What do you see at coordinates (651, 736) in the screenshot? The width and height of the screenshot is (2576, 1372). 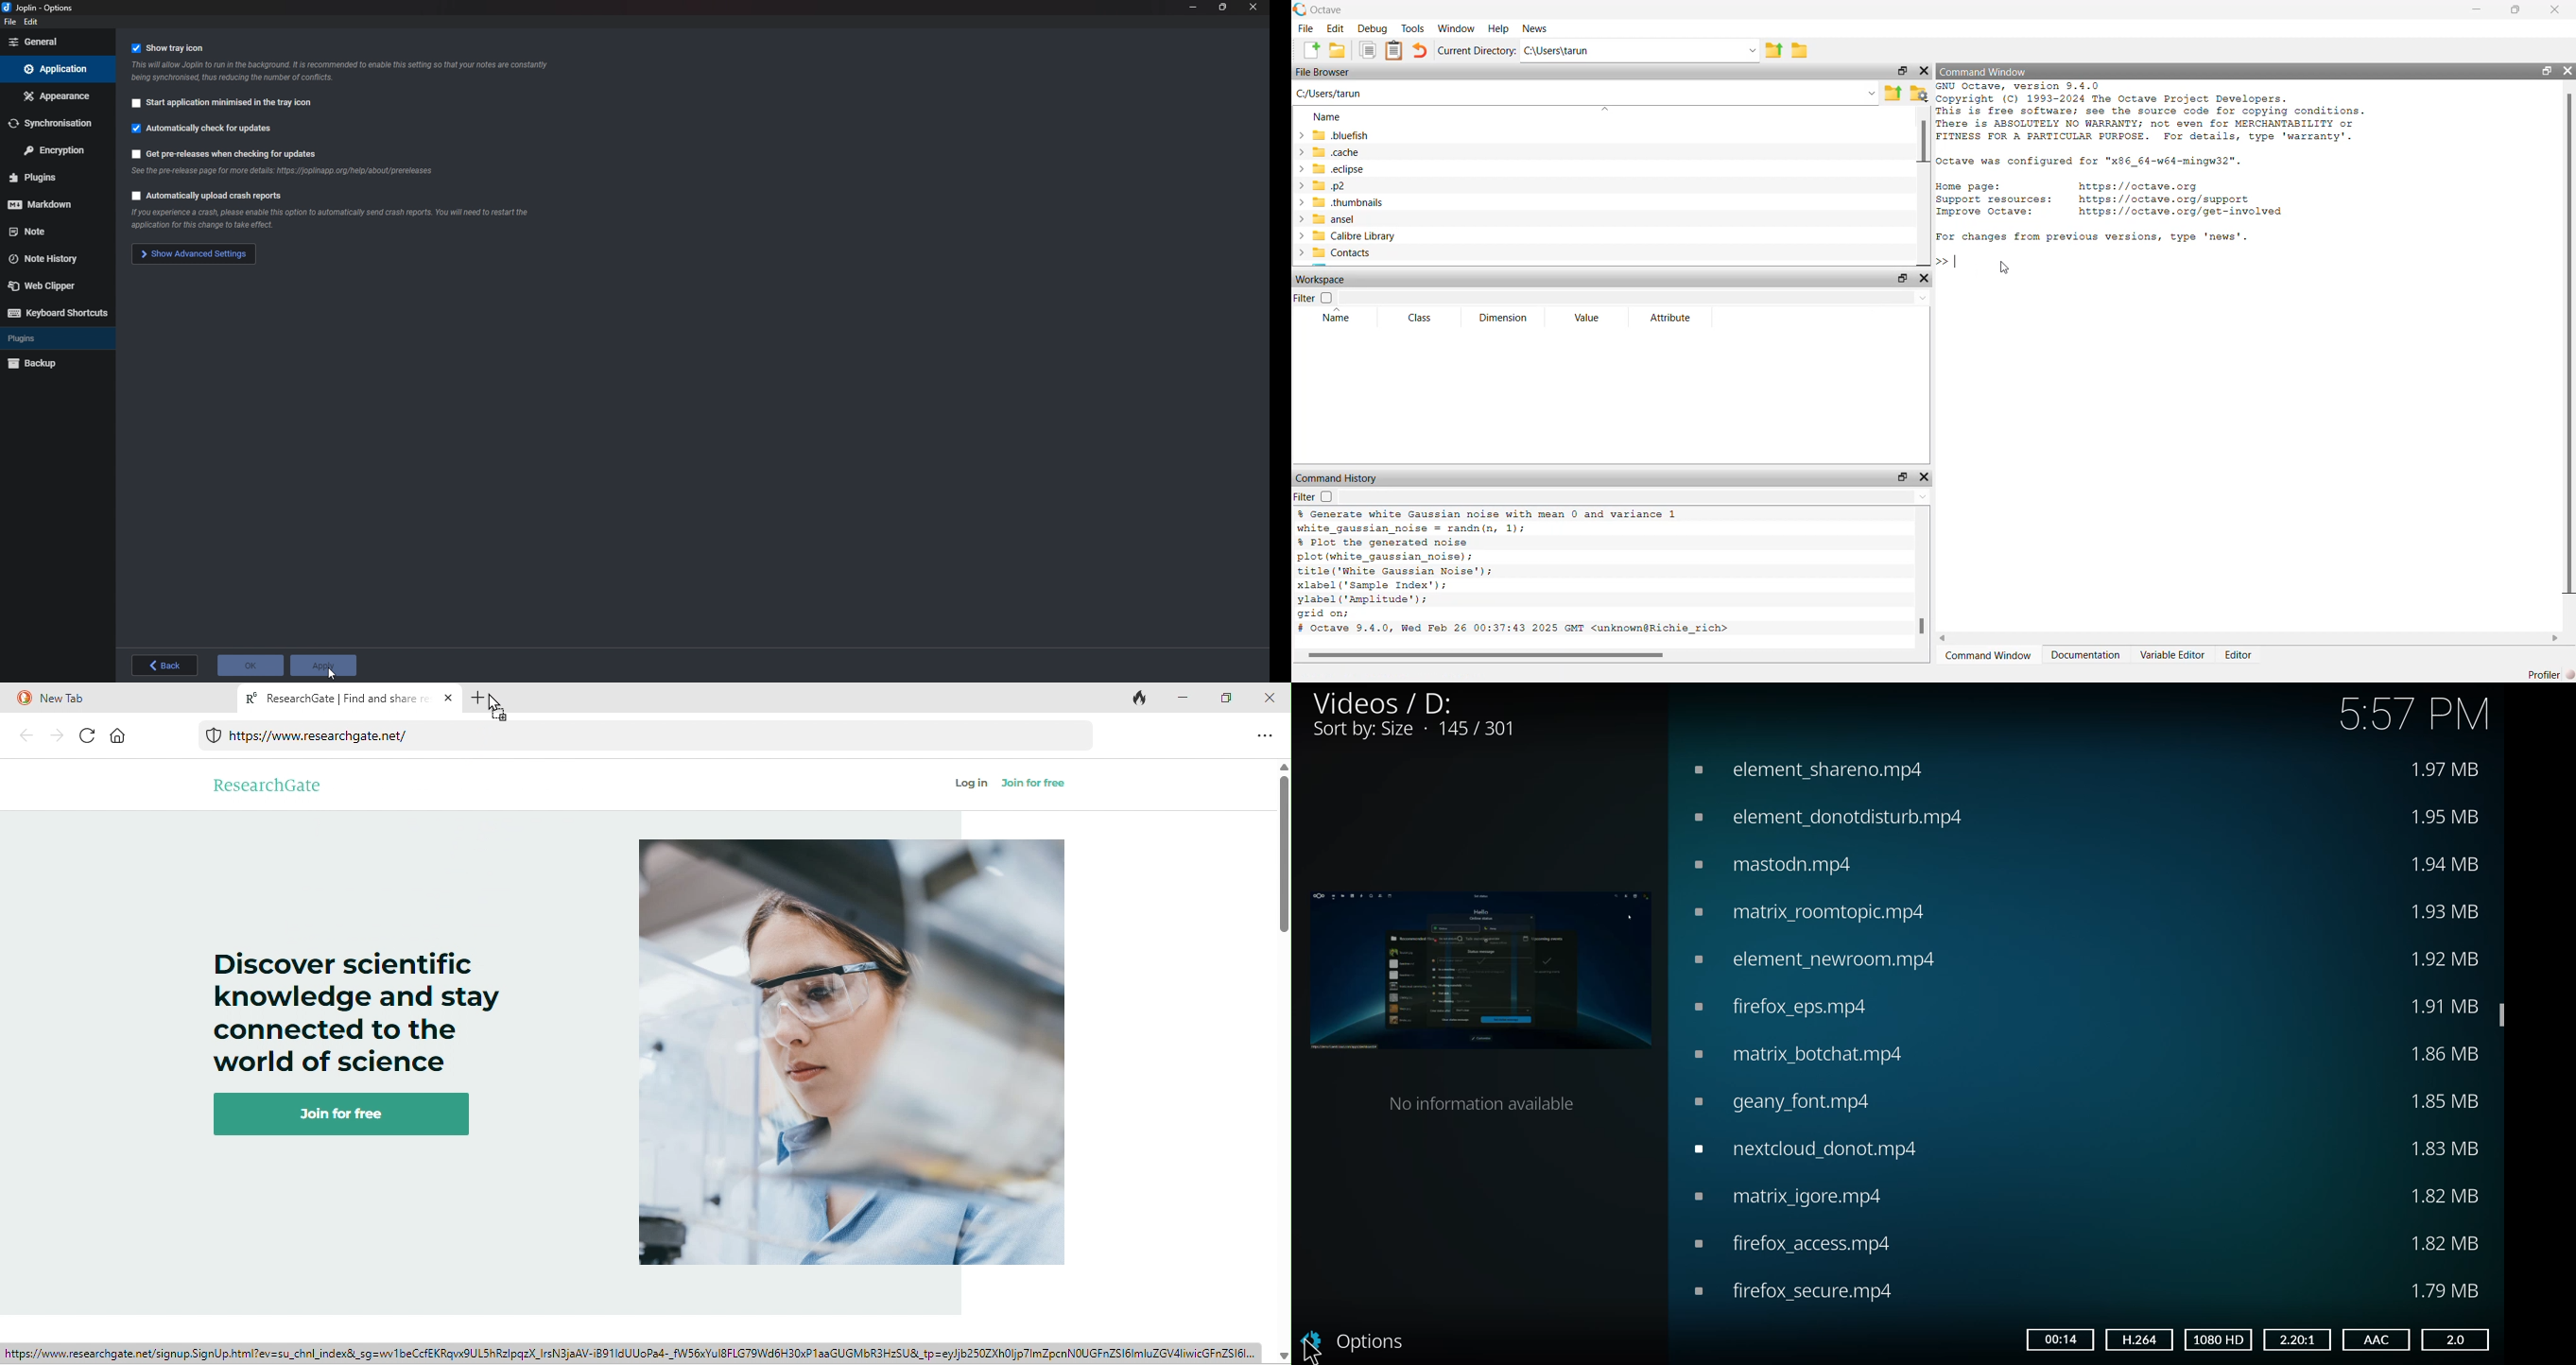 I see `https//www.researchgate.net/` at bounding box center [651, 736].